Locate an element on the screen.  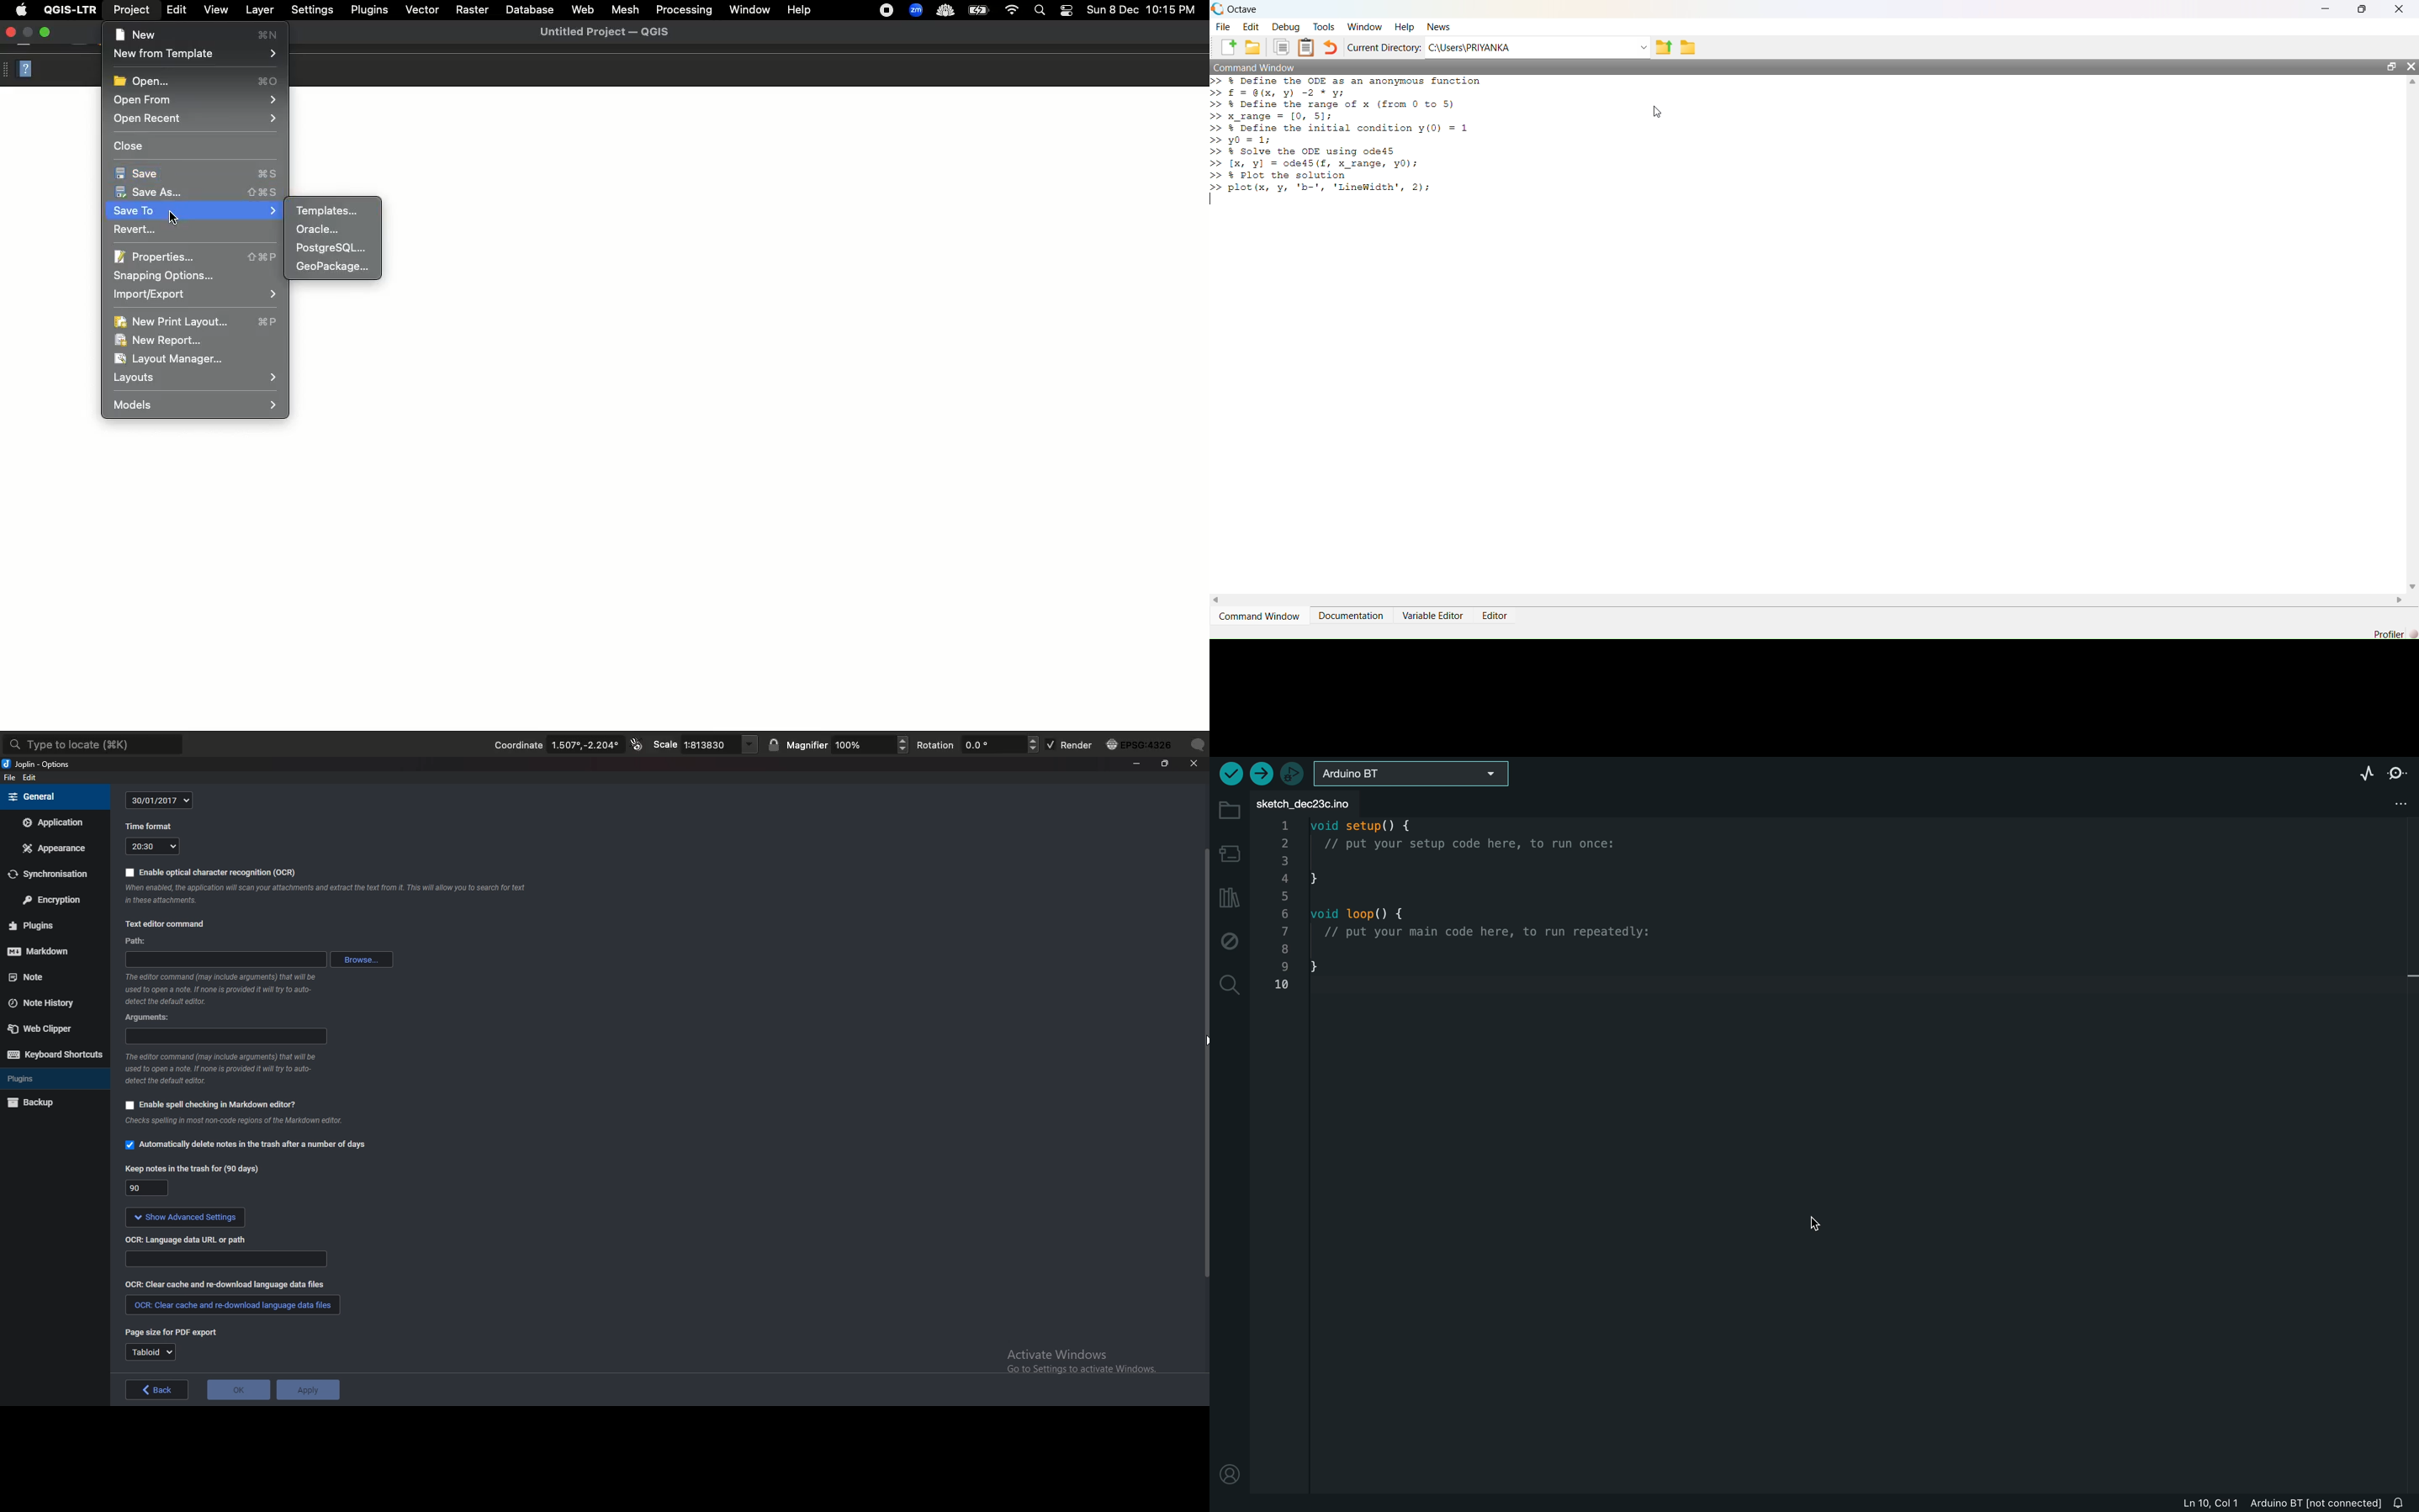
note is located at coordinates (327, 895).